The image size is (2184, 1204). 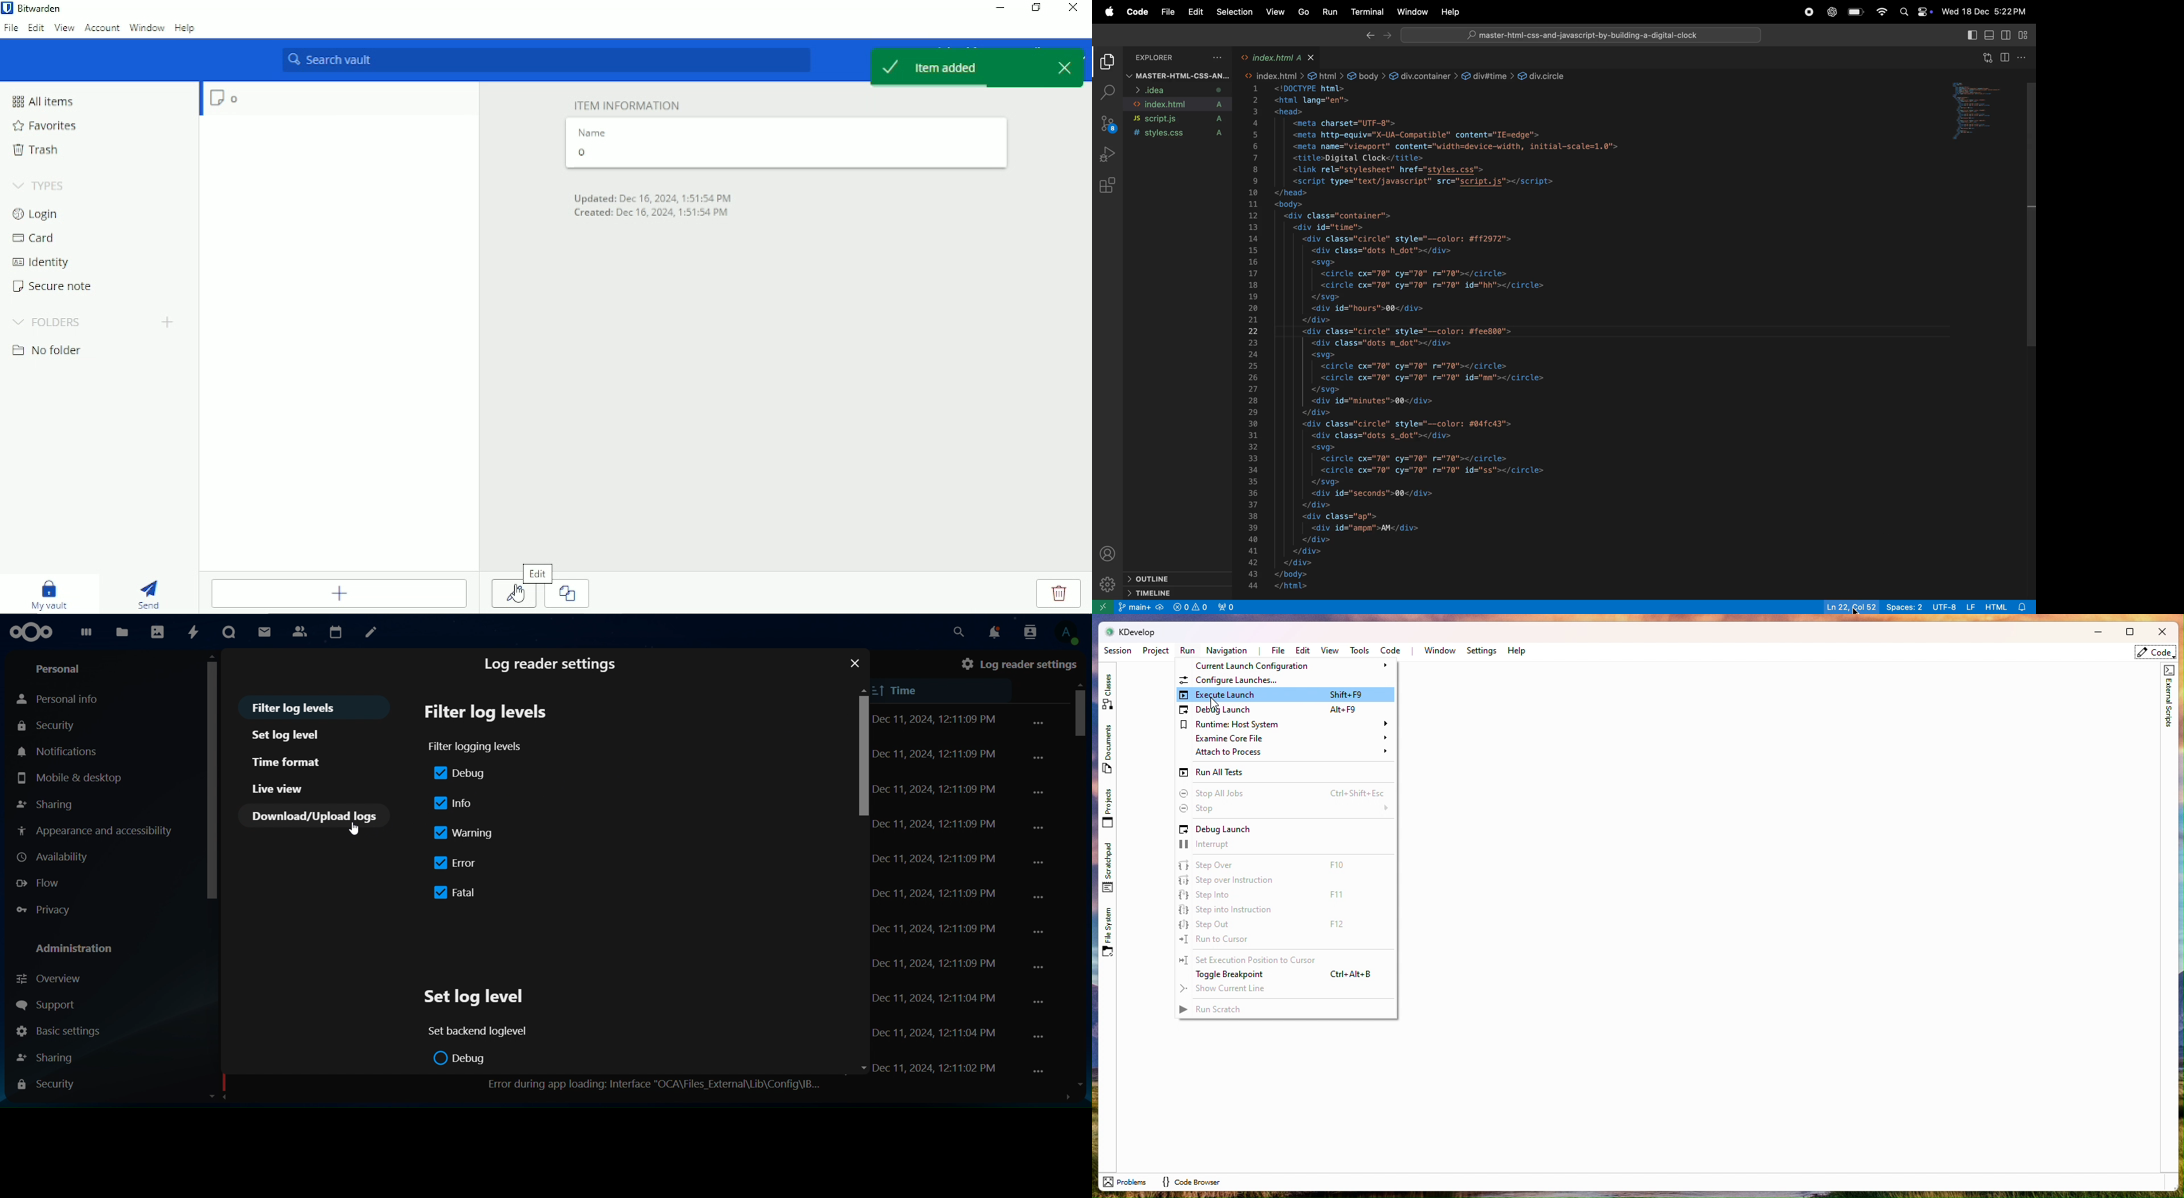 I want to click on talk, so click(x=229, y=632).